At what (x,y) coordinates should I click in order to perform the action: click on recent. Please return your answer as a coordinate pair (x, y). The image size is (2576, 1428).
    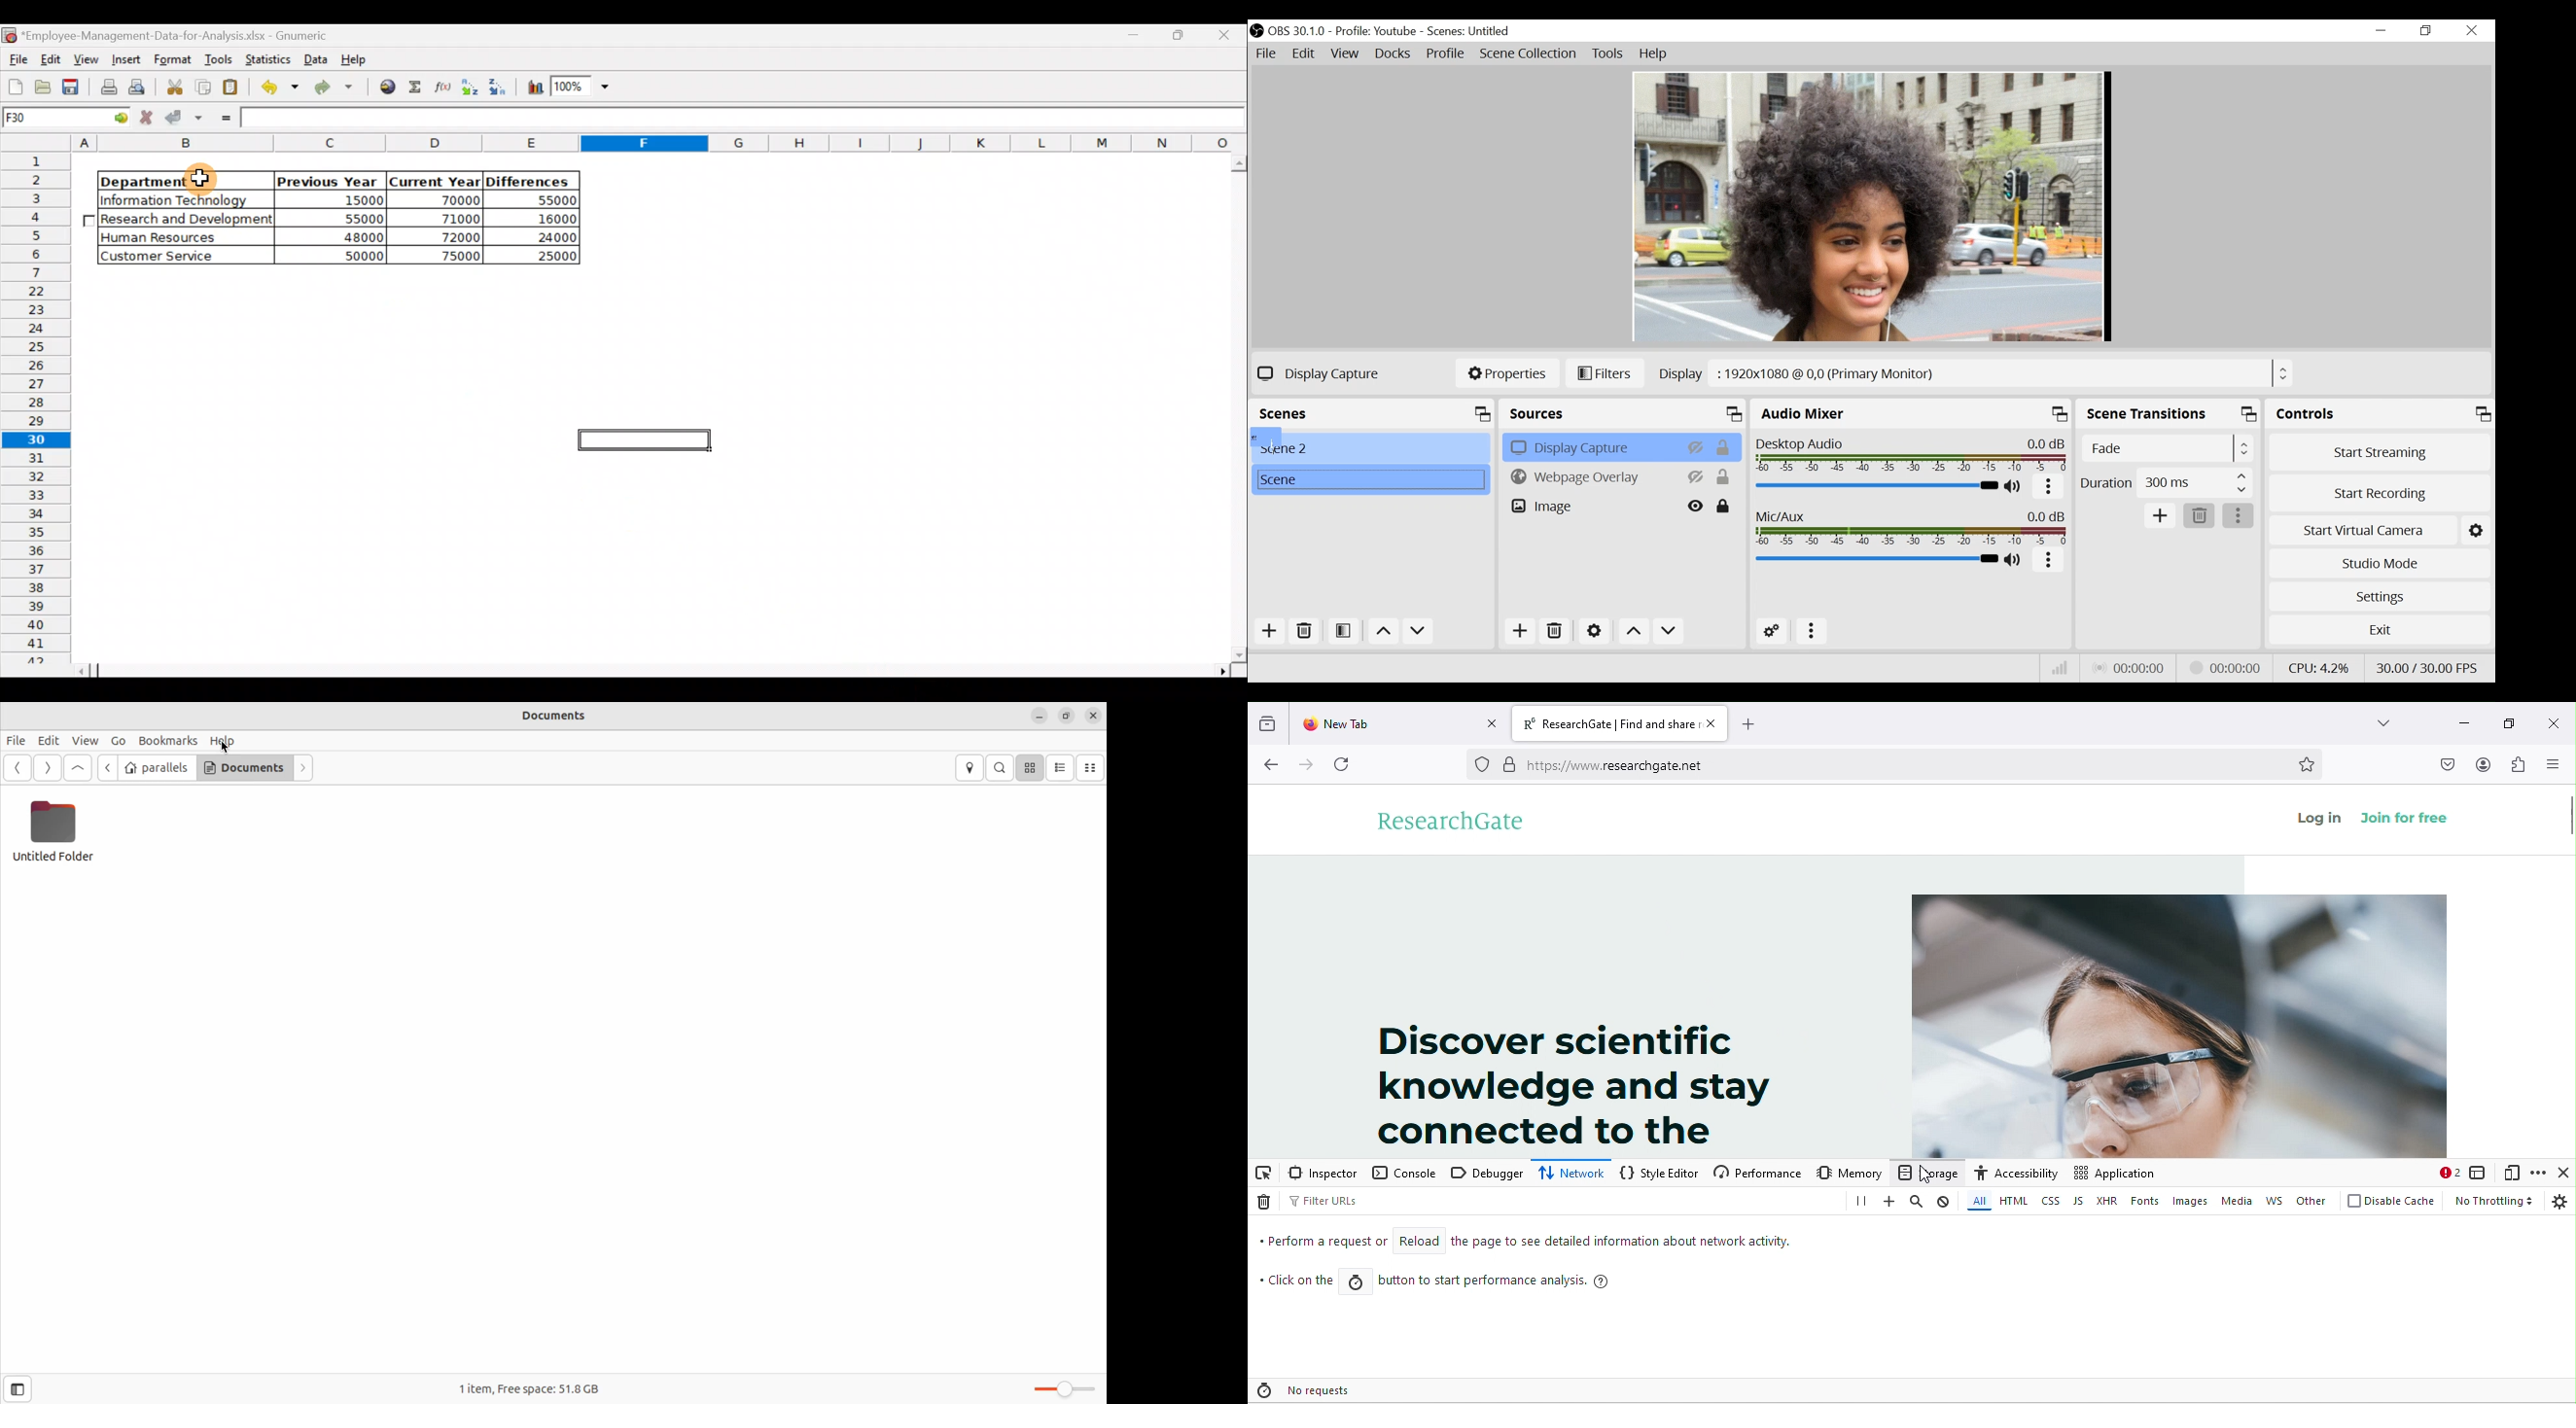
    Looking at the image, I should click on (1267, 723).